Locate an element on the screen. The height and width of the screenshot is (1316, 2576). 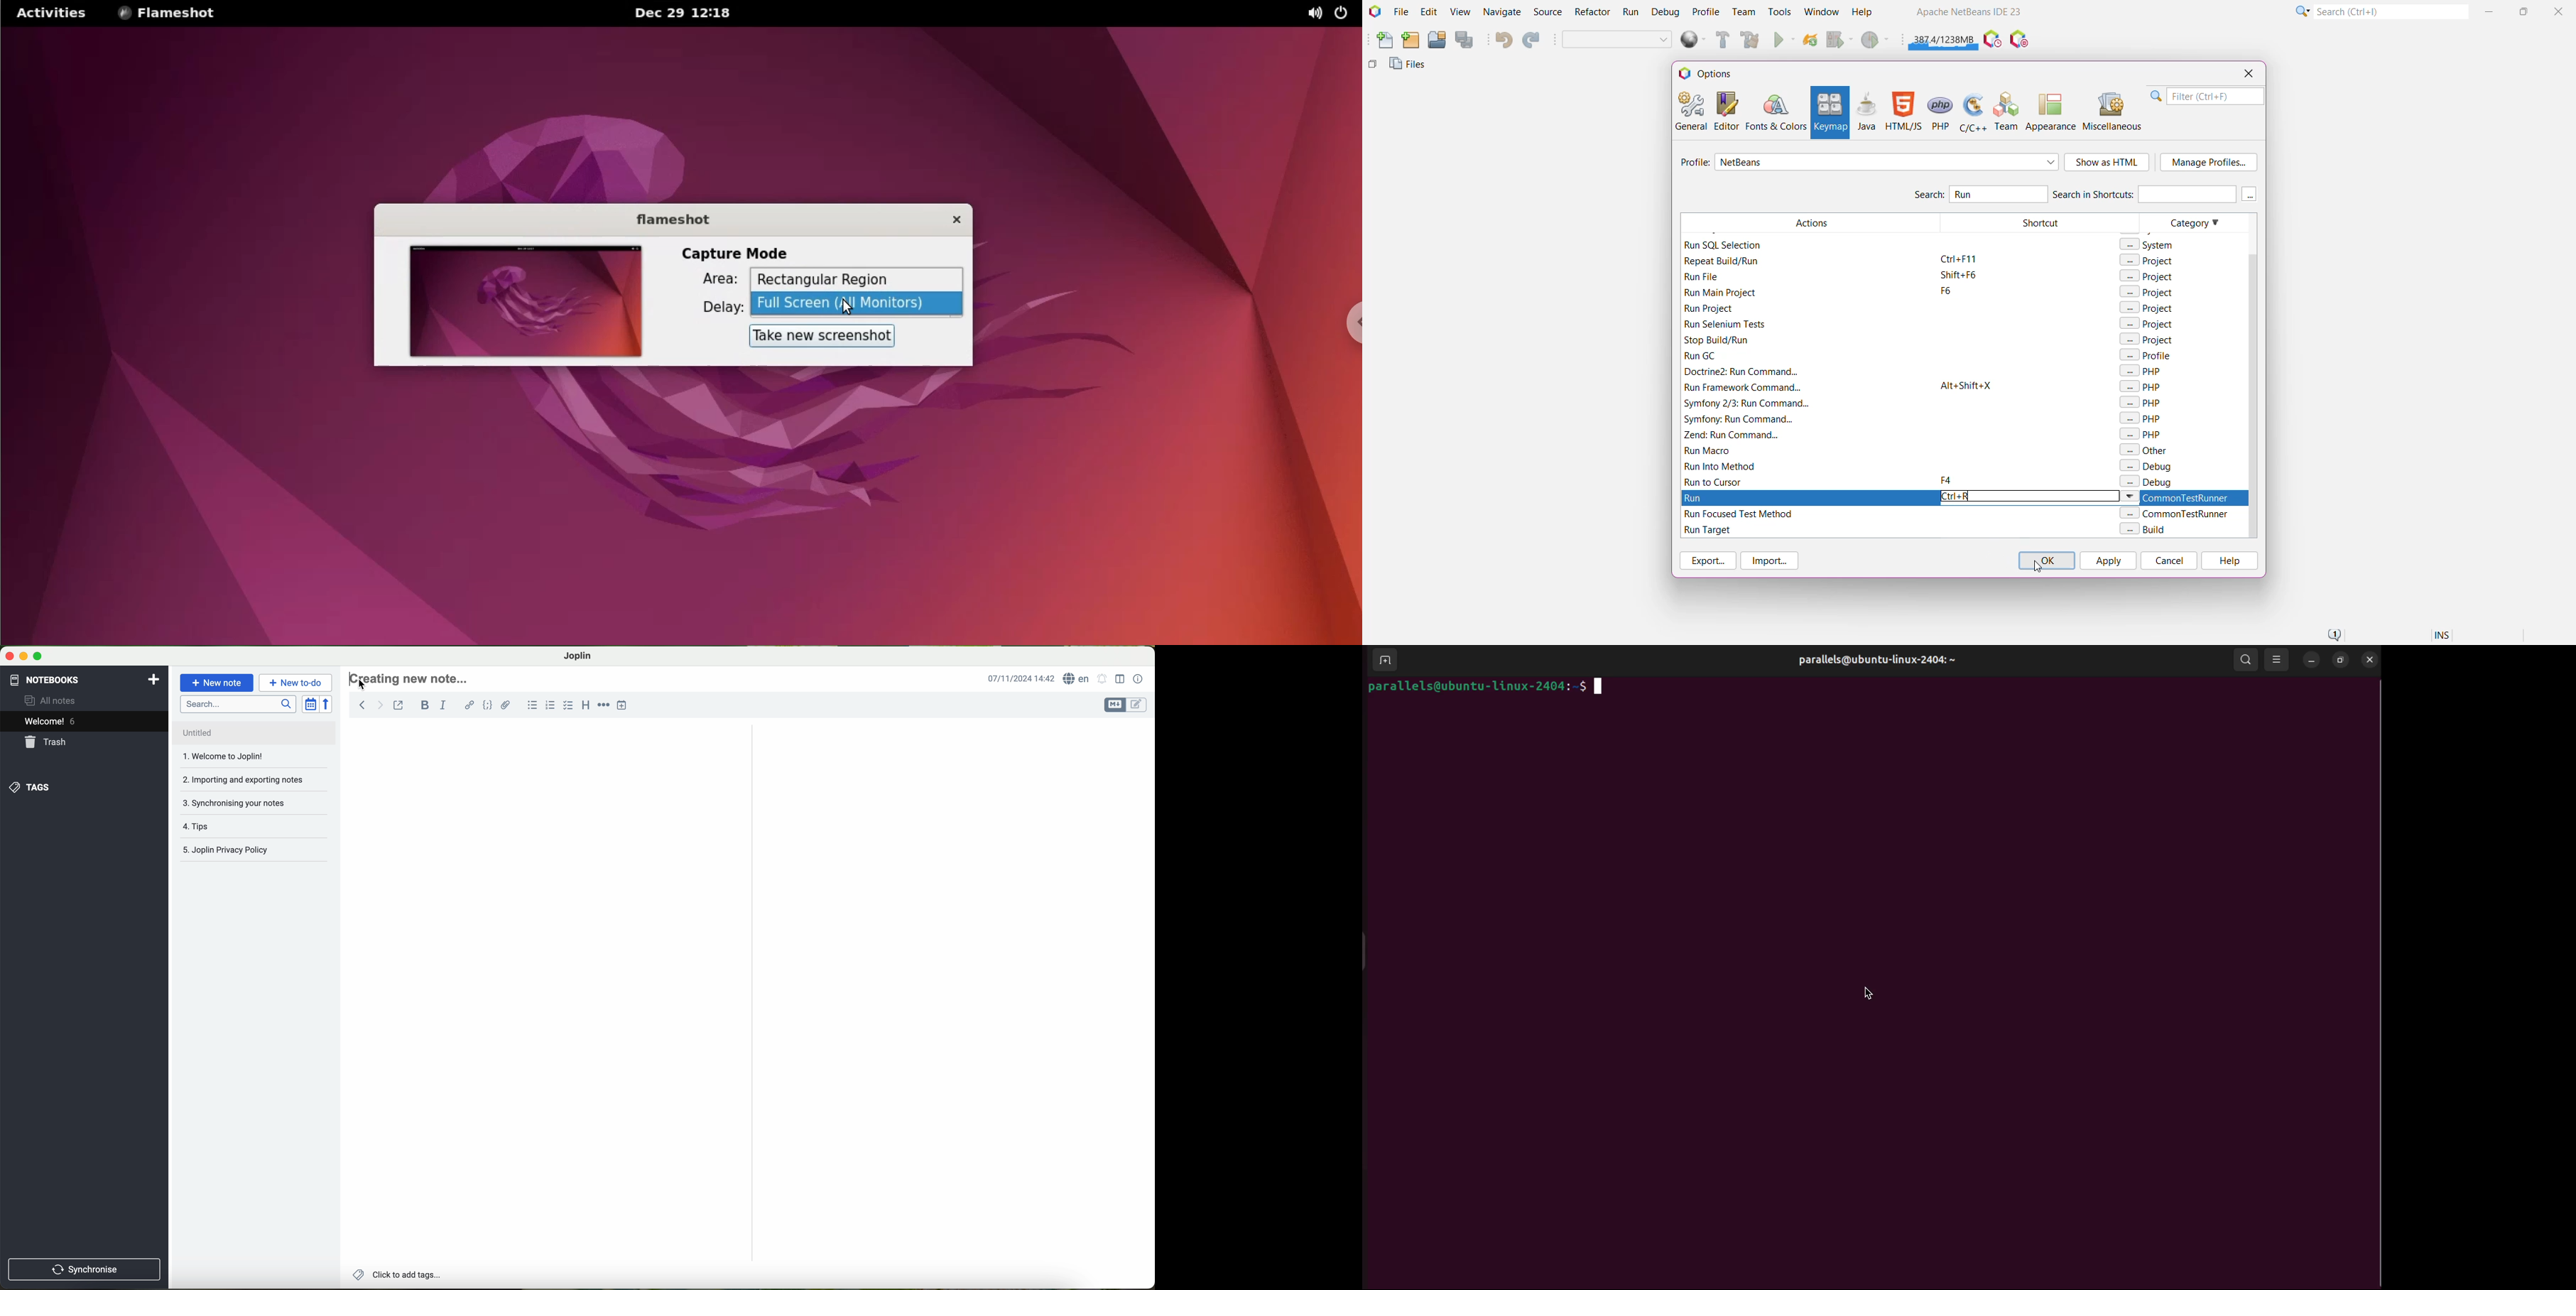
heading is located at coordinates (587, 706).